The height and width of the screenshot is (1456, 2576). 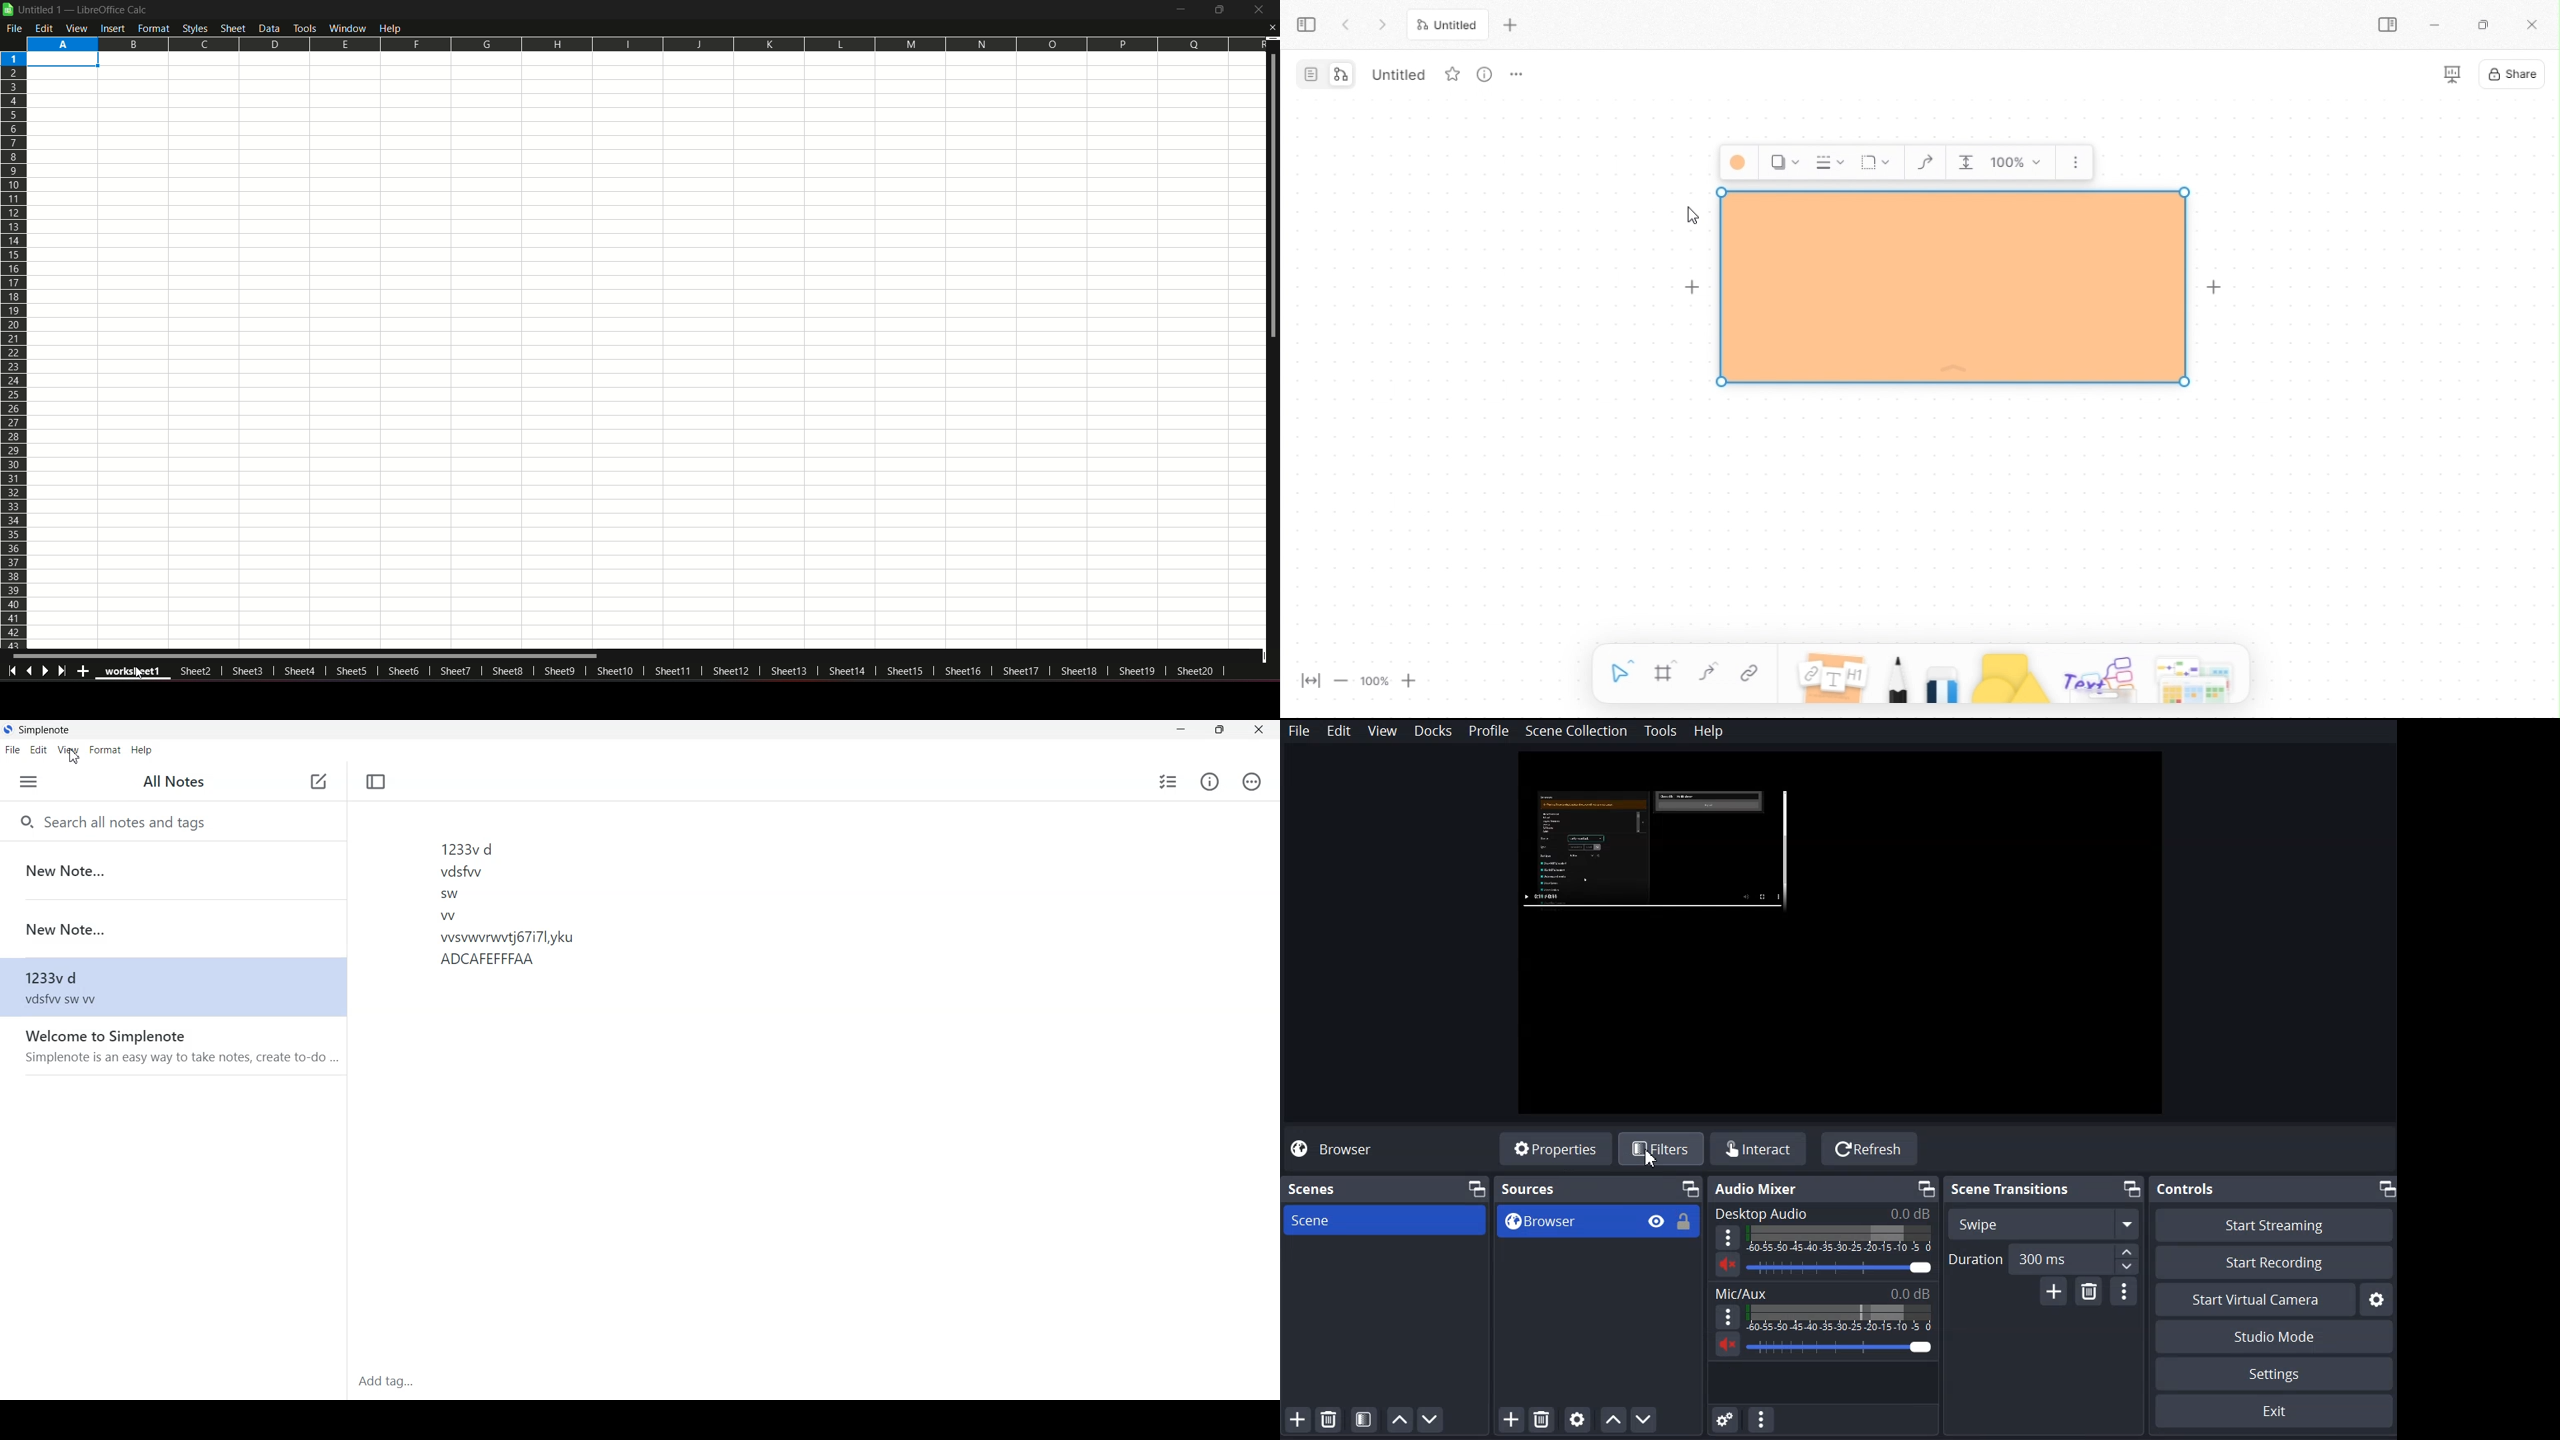 I want to click on File Preview, so click(x=1841, y=934).